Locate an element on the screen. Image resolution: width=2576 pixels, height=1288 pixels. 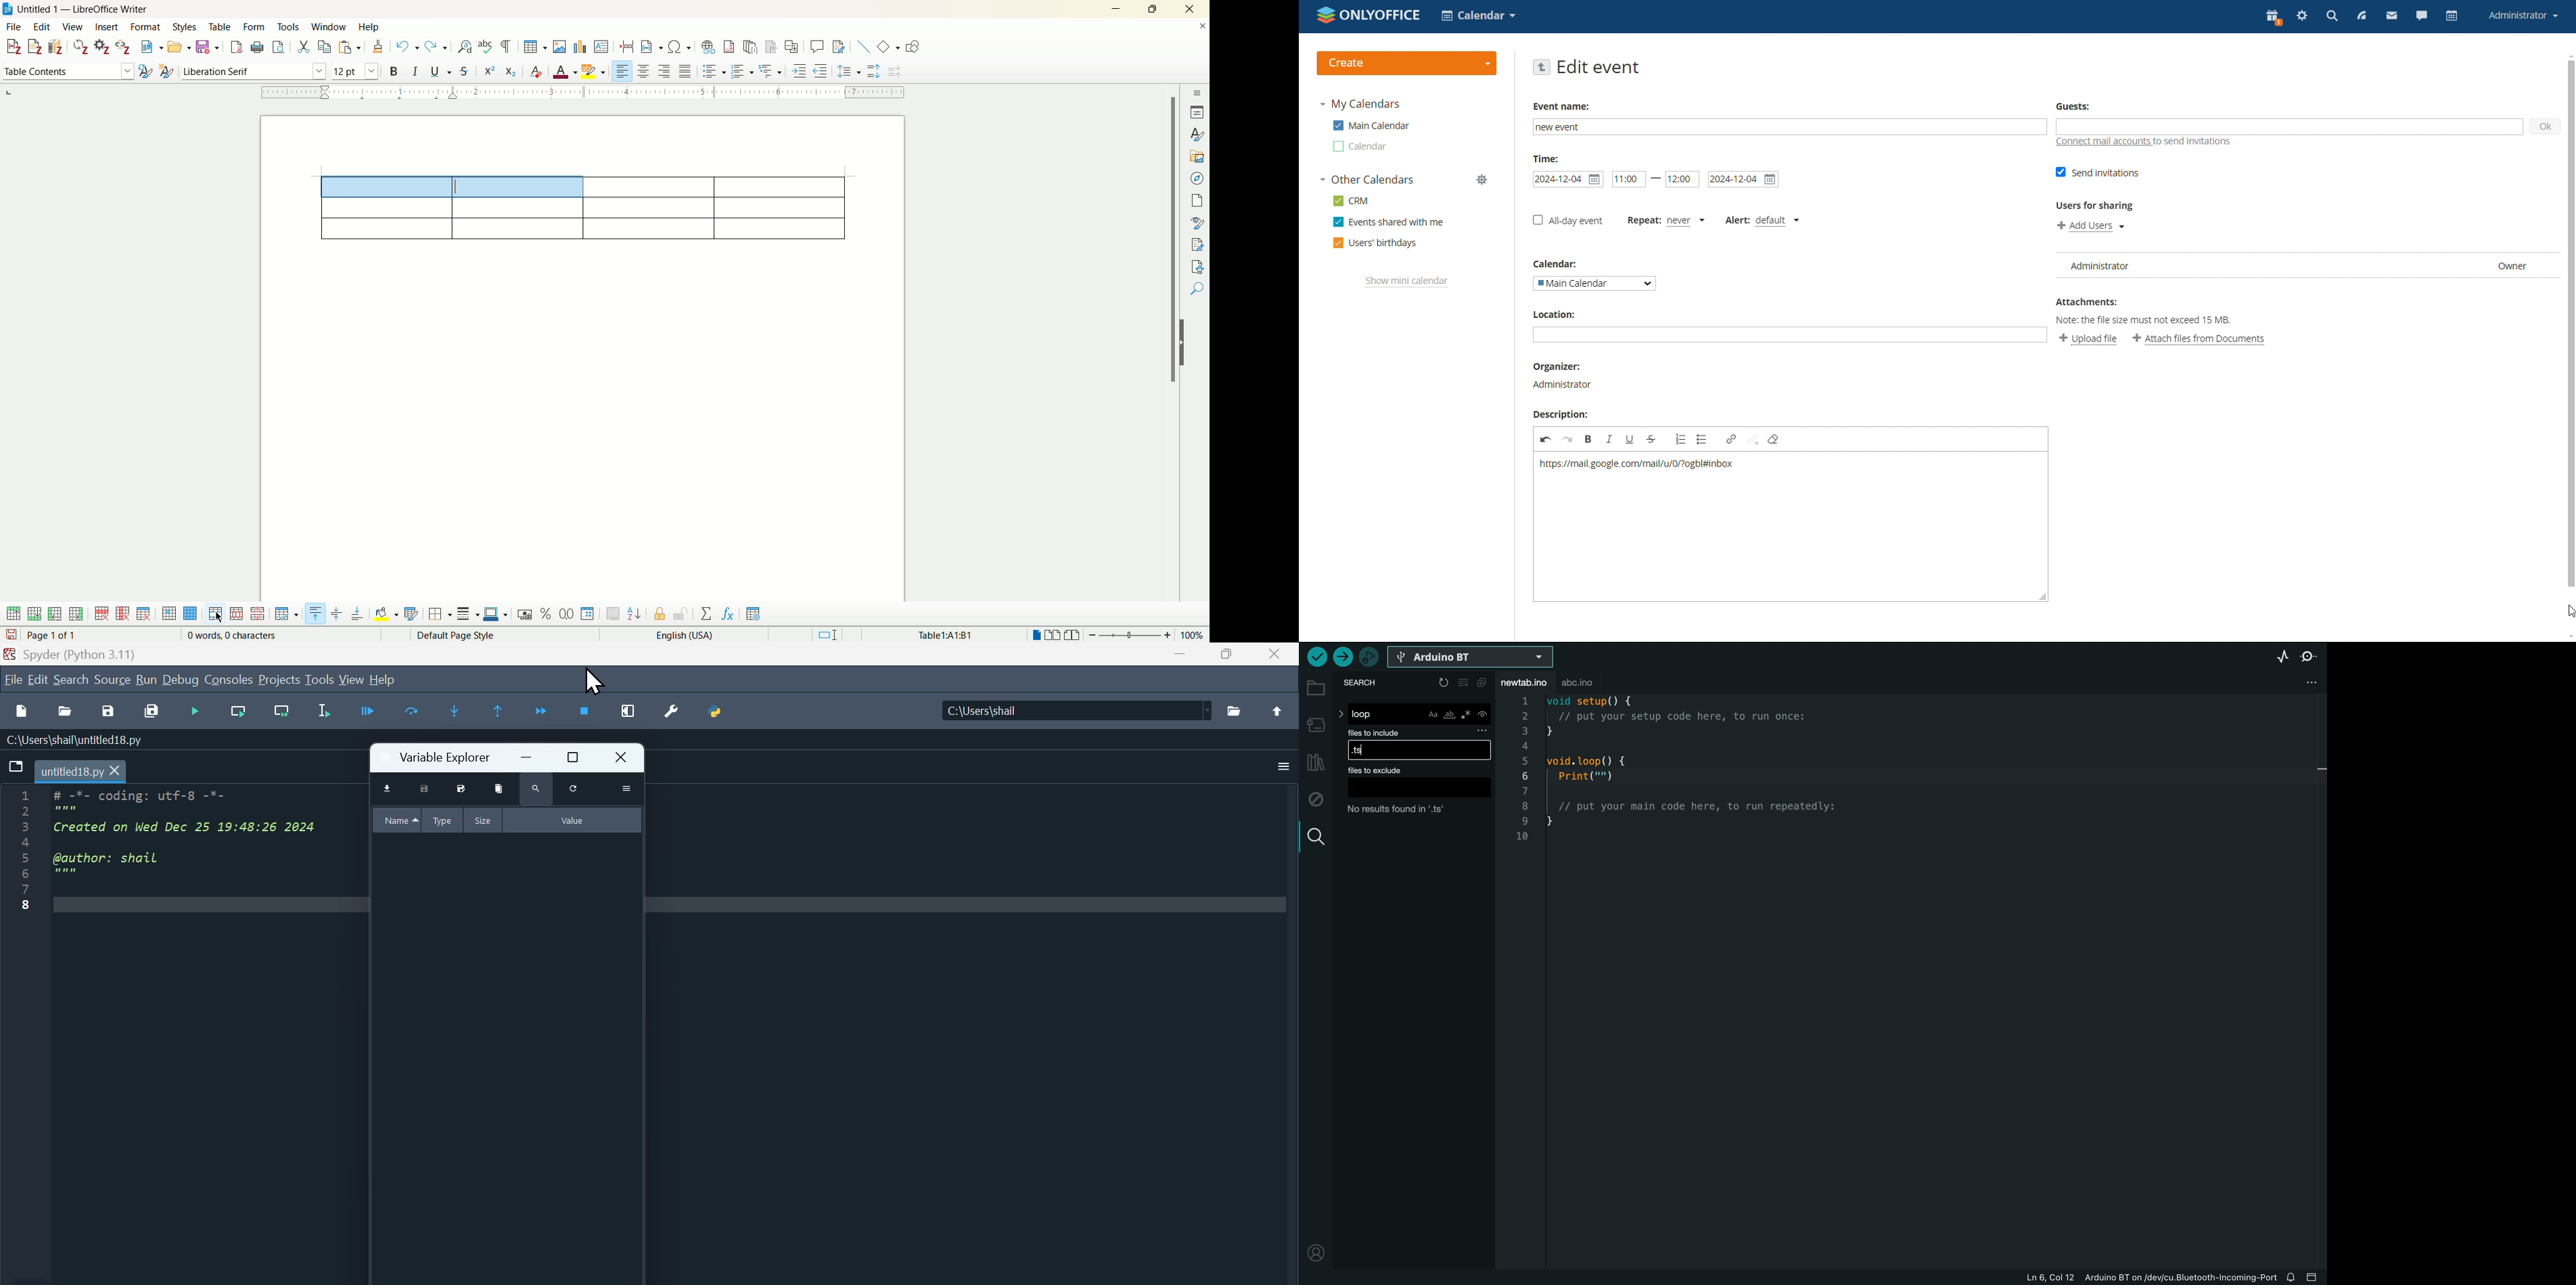
insert comments is located at coordinates (819, 47).